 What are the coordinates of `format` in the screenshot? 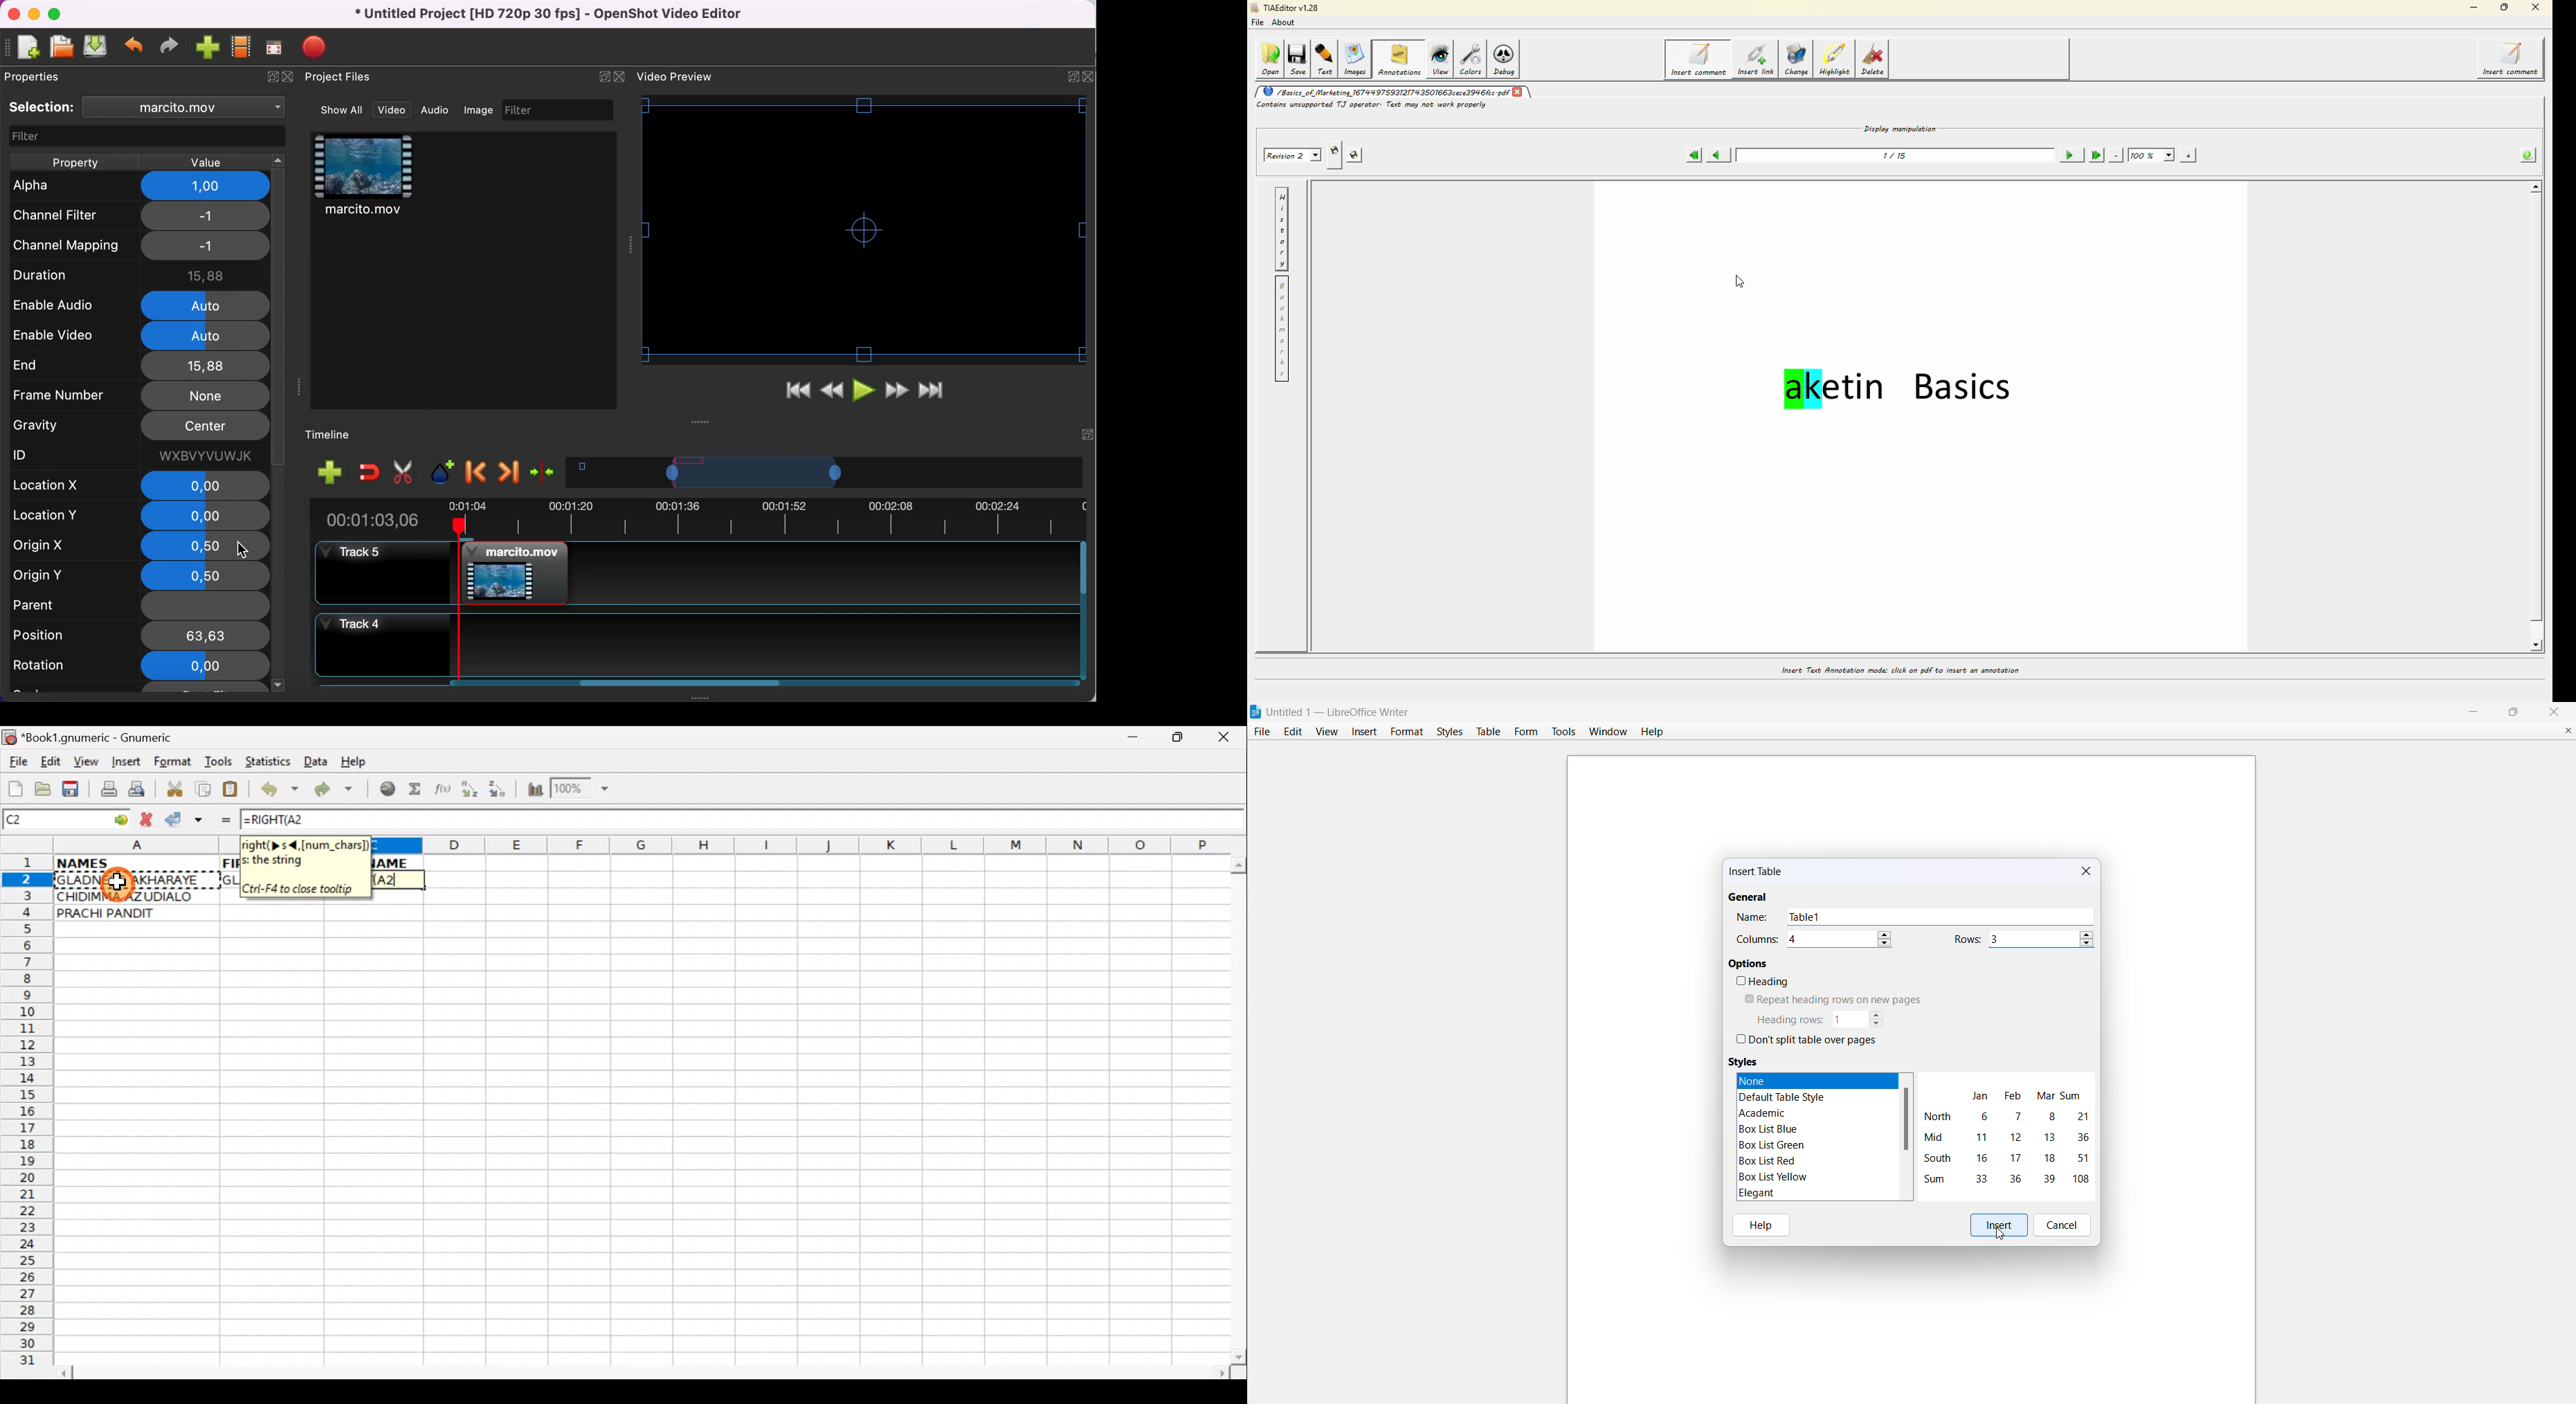 It's located at (1404, 730).